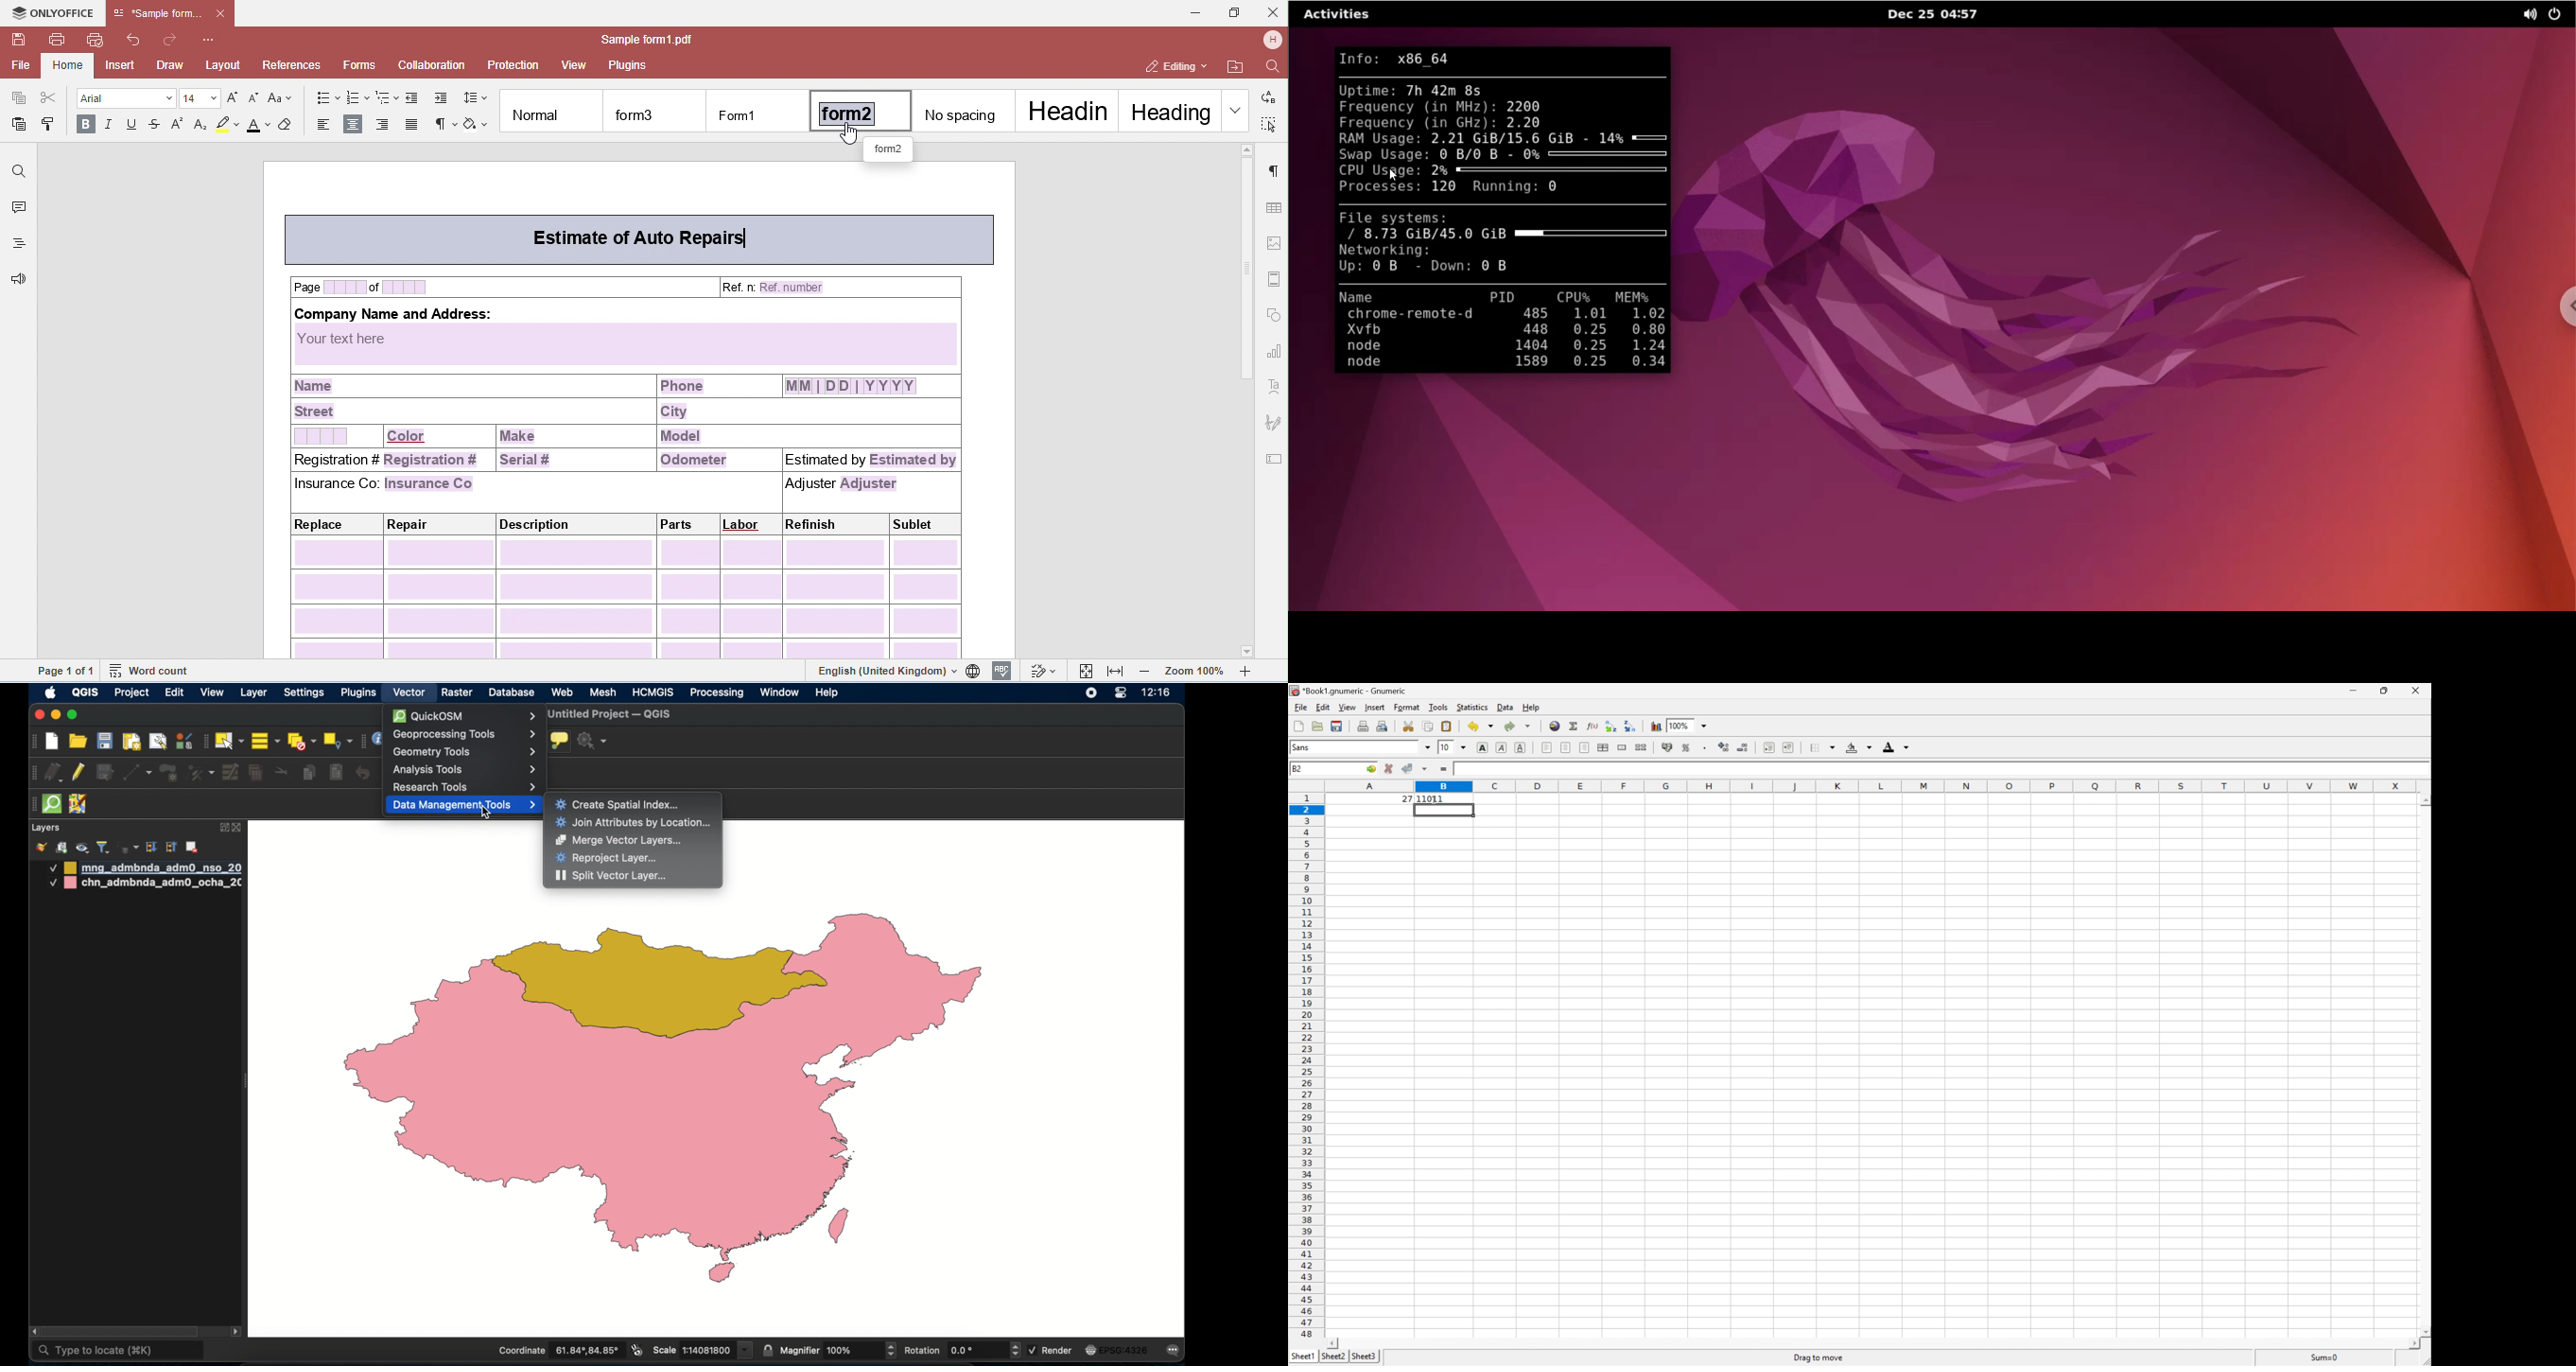  Describe the element at coordinates (2354, 690) in the screenshot. I see `Minimize` at that location.